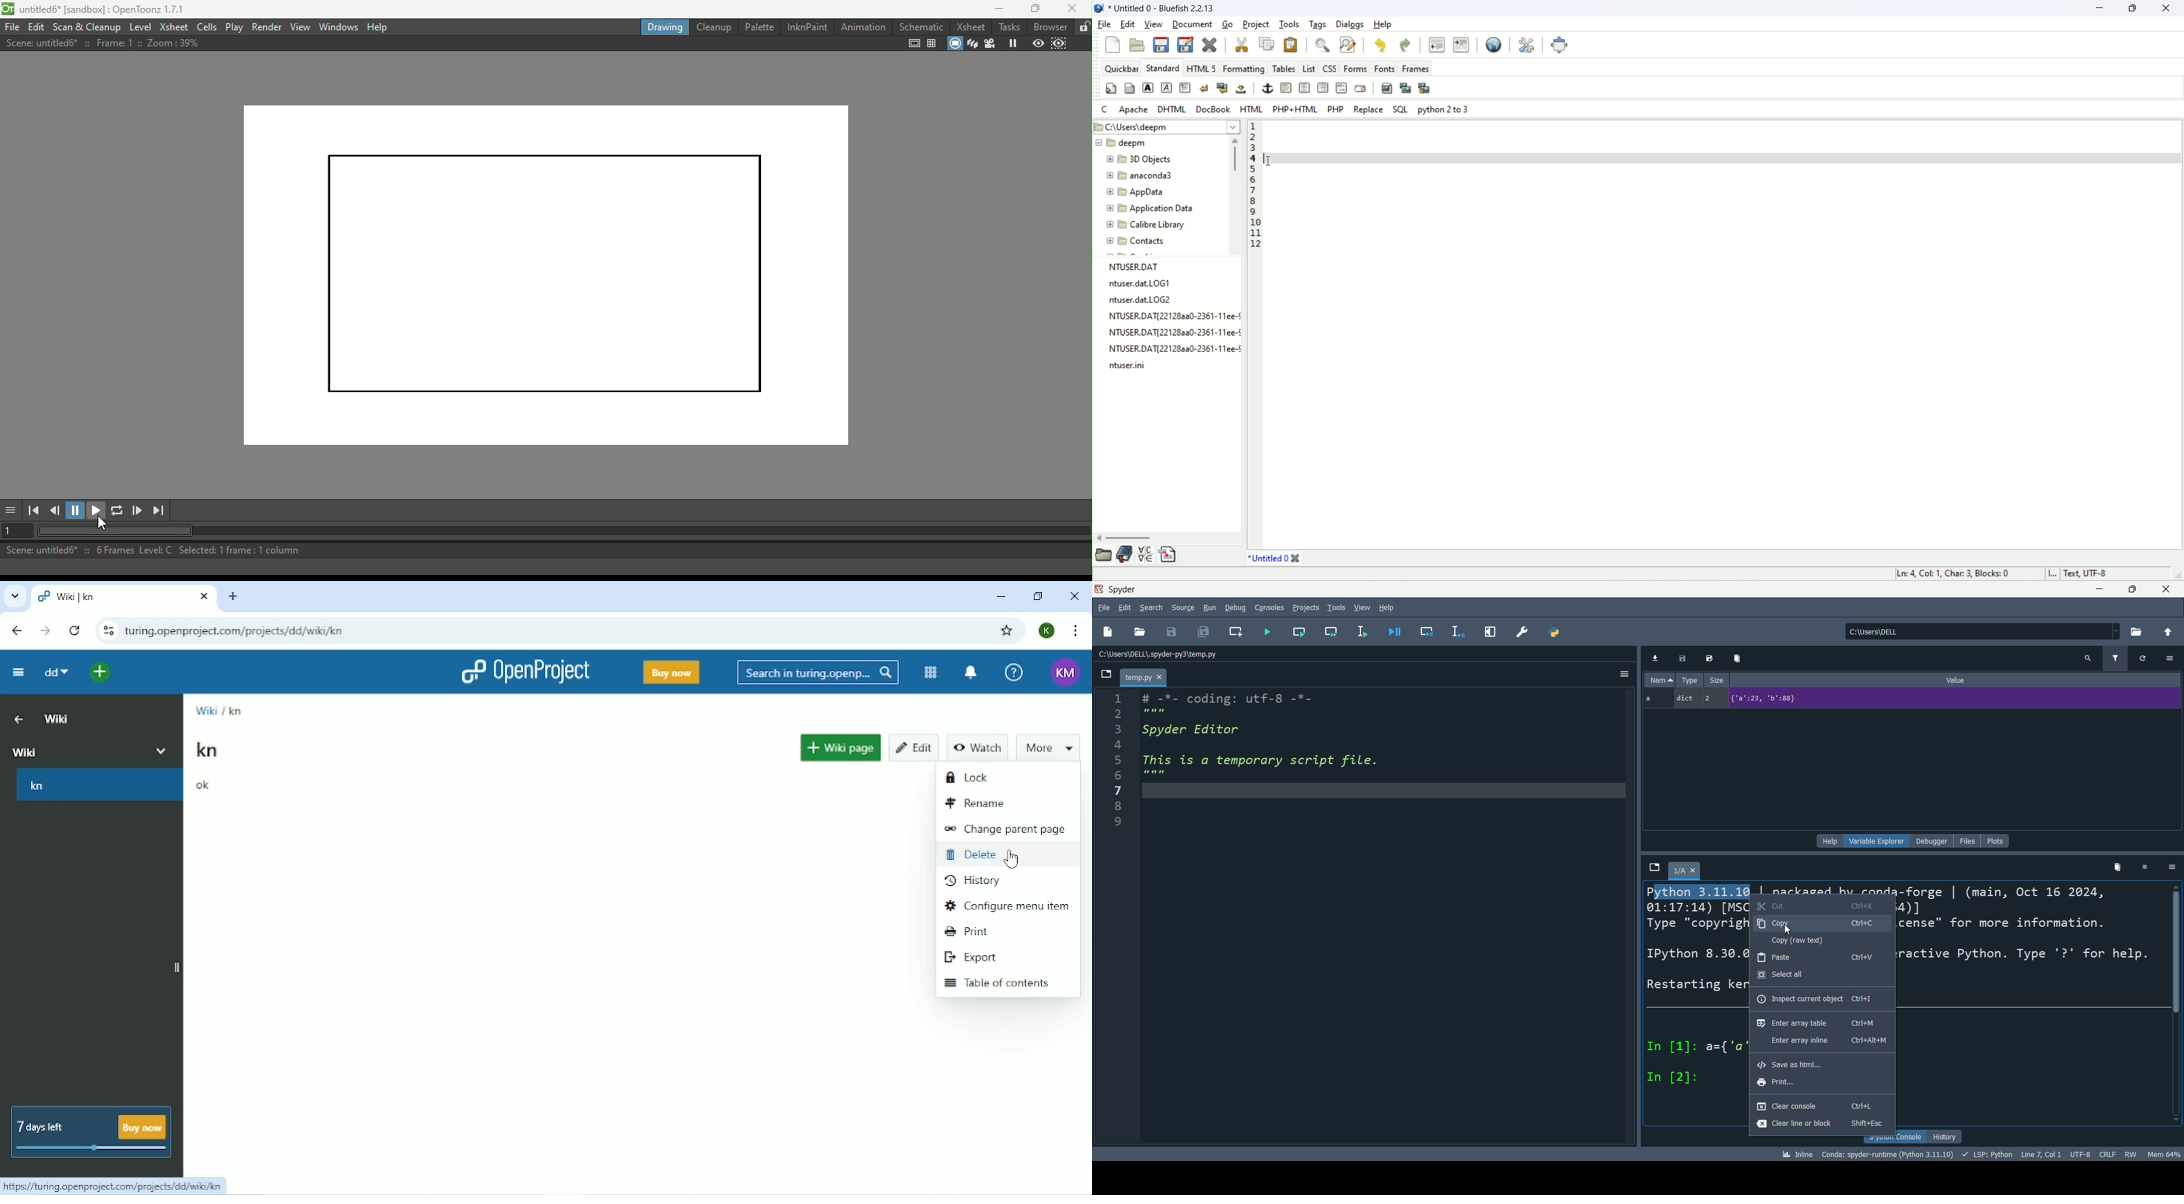  I want to click on horizontal rule, so click(1284, 86).